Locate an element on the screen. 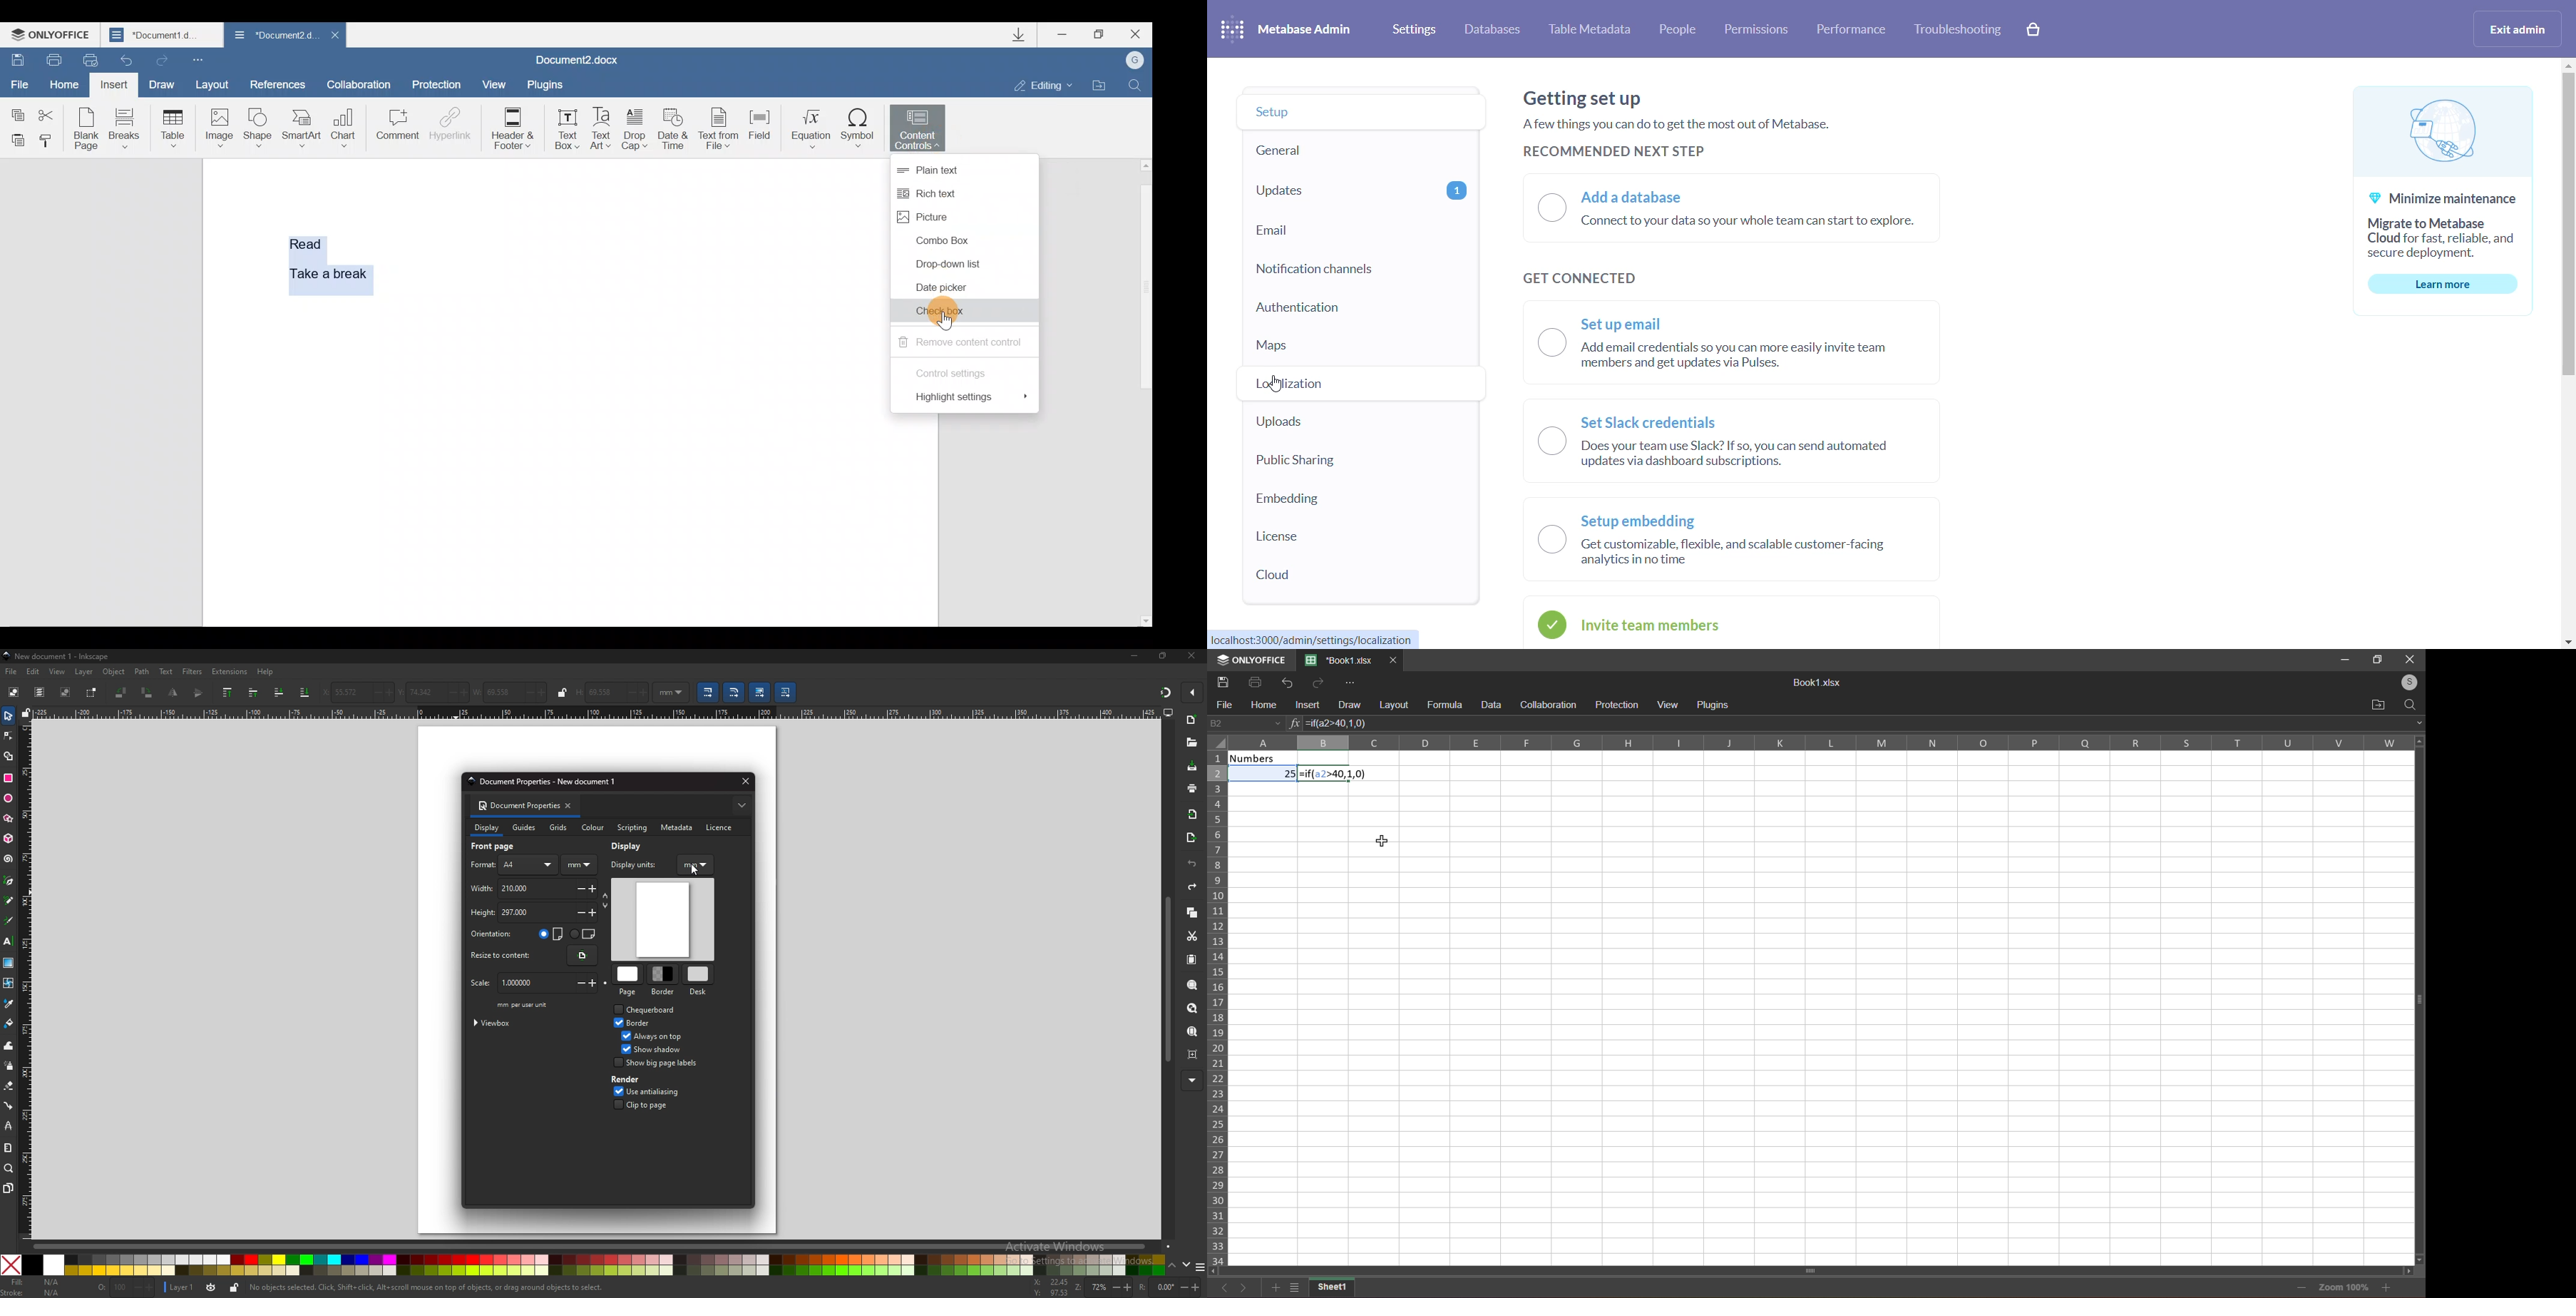 The image size is (2576, 1316). Checkbox is located at coordinates (950, 311).